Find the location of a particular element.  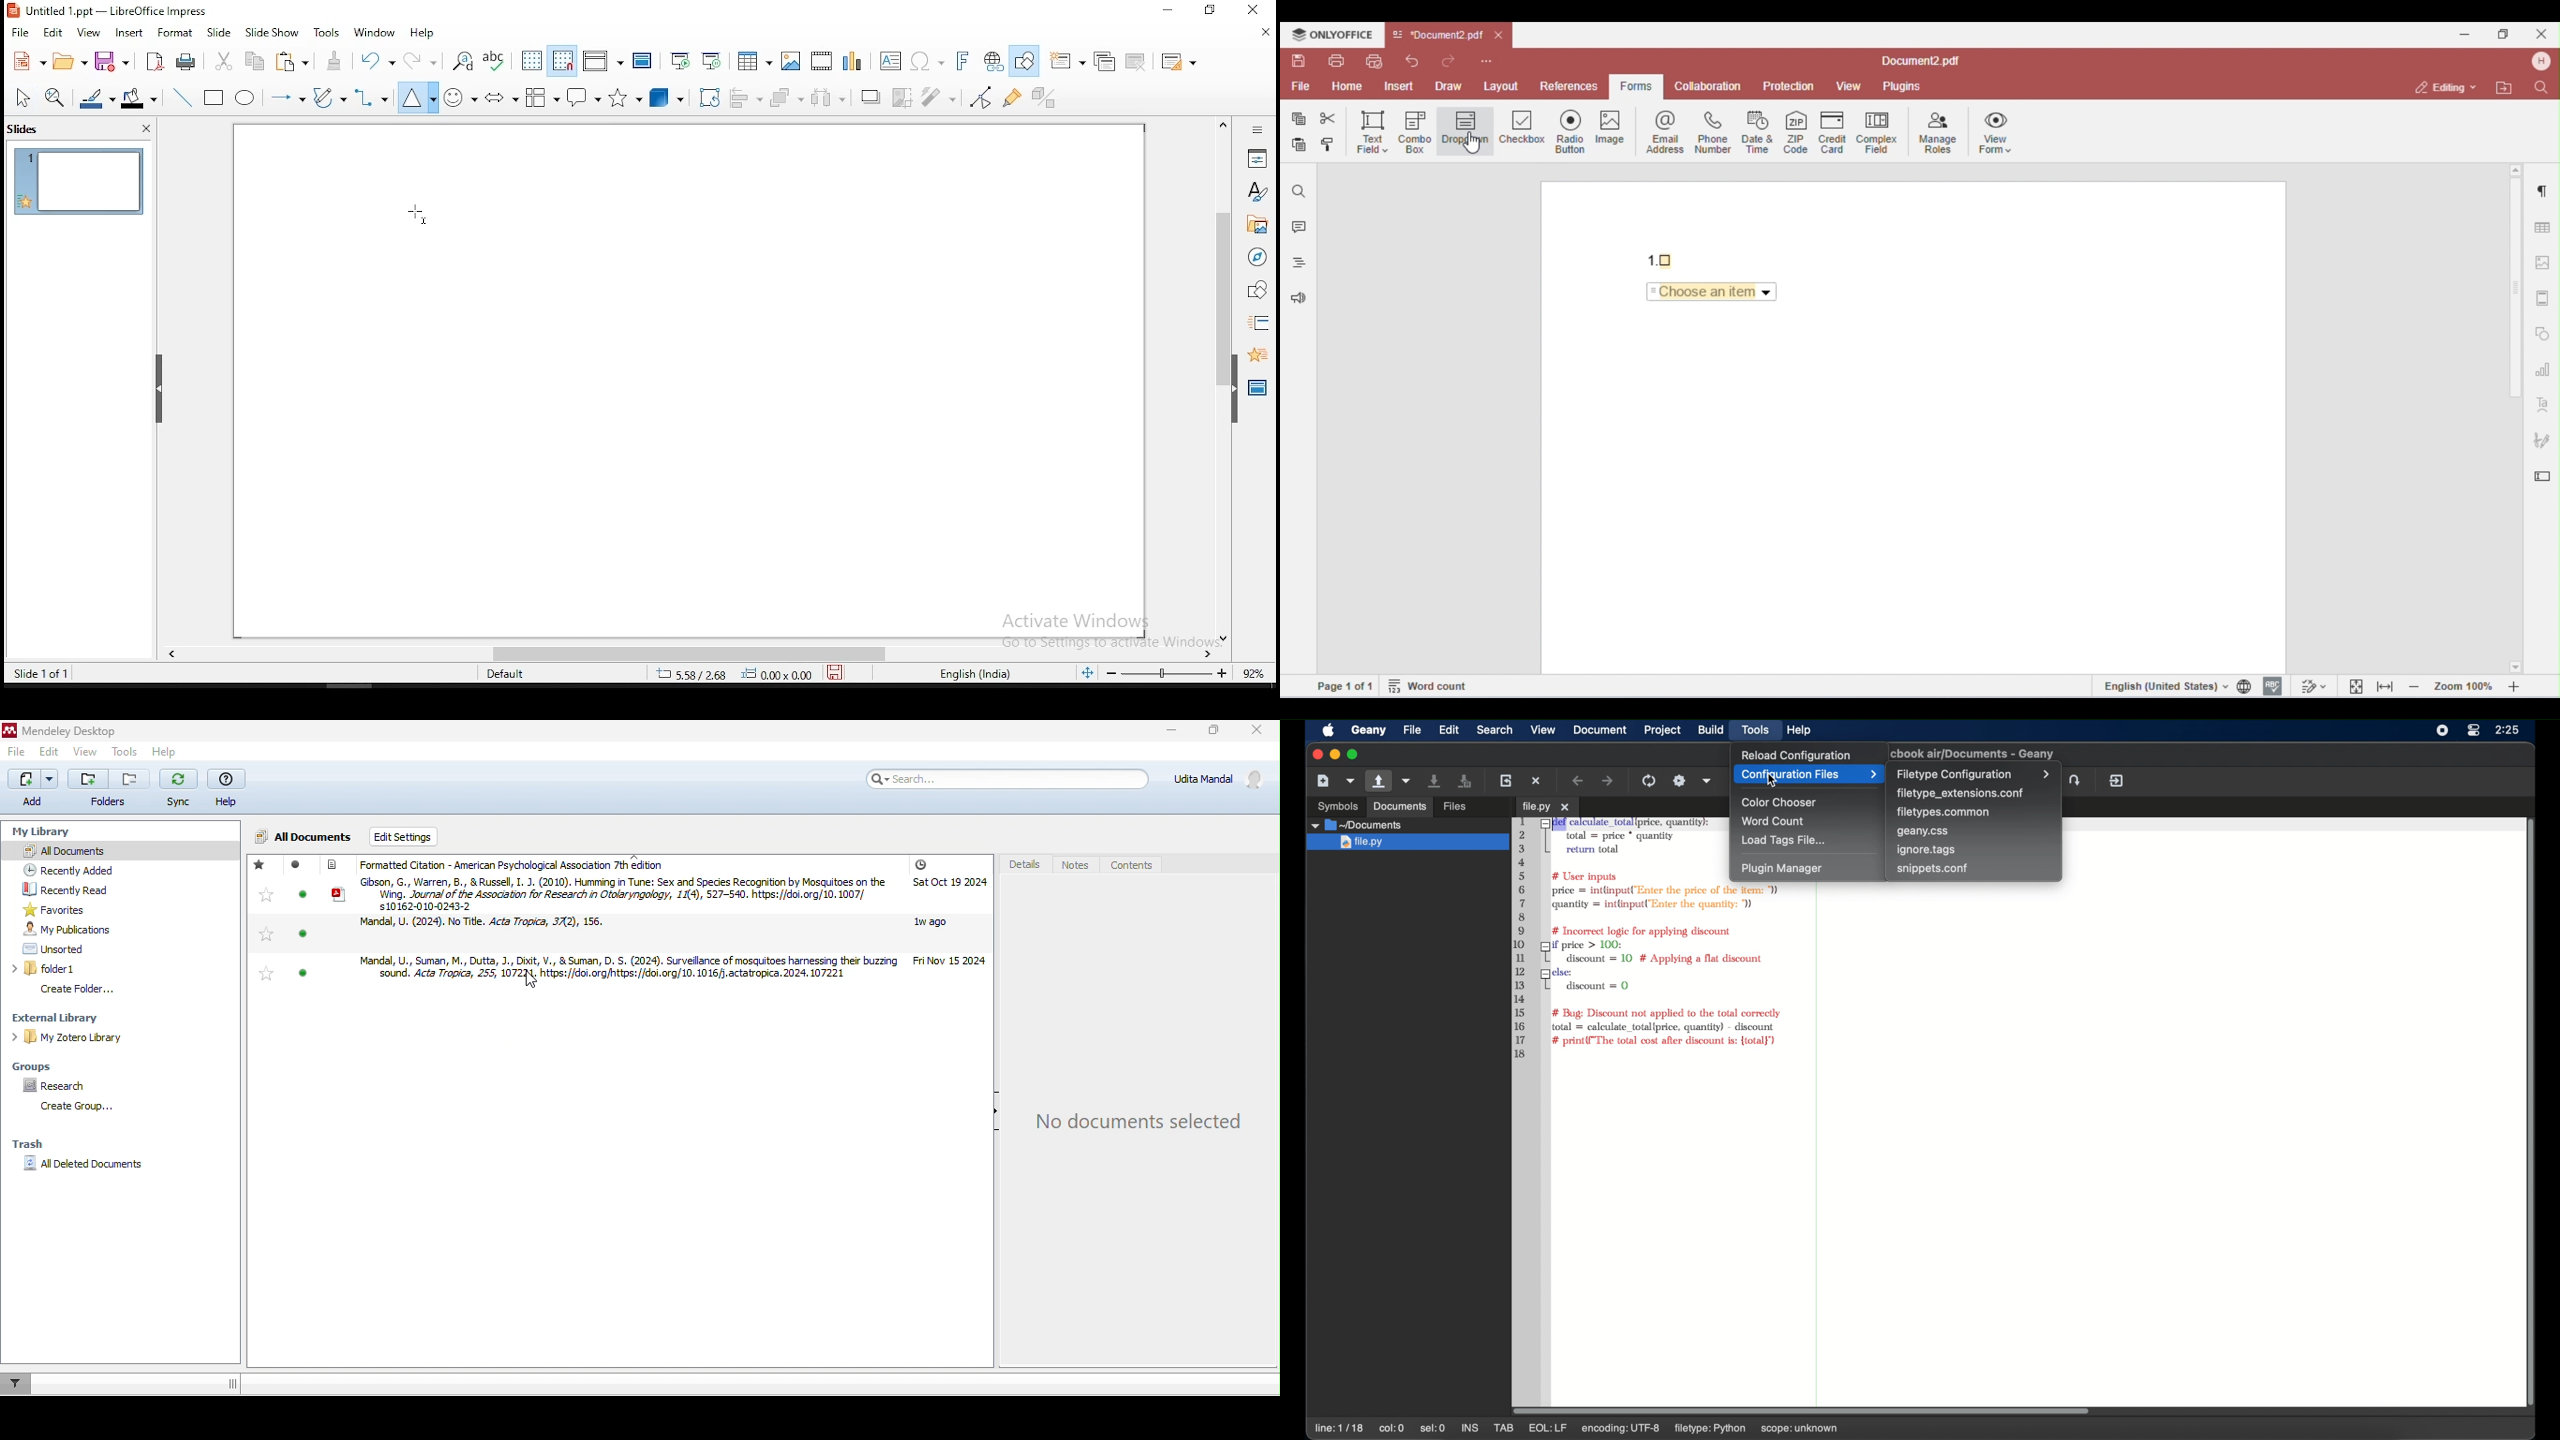

fontwork text is located at coordinates (956, 61).